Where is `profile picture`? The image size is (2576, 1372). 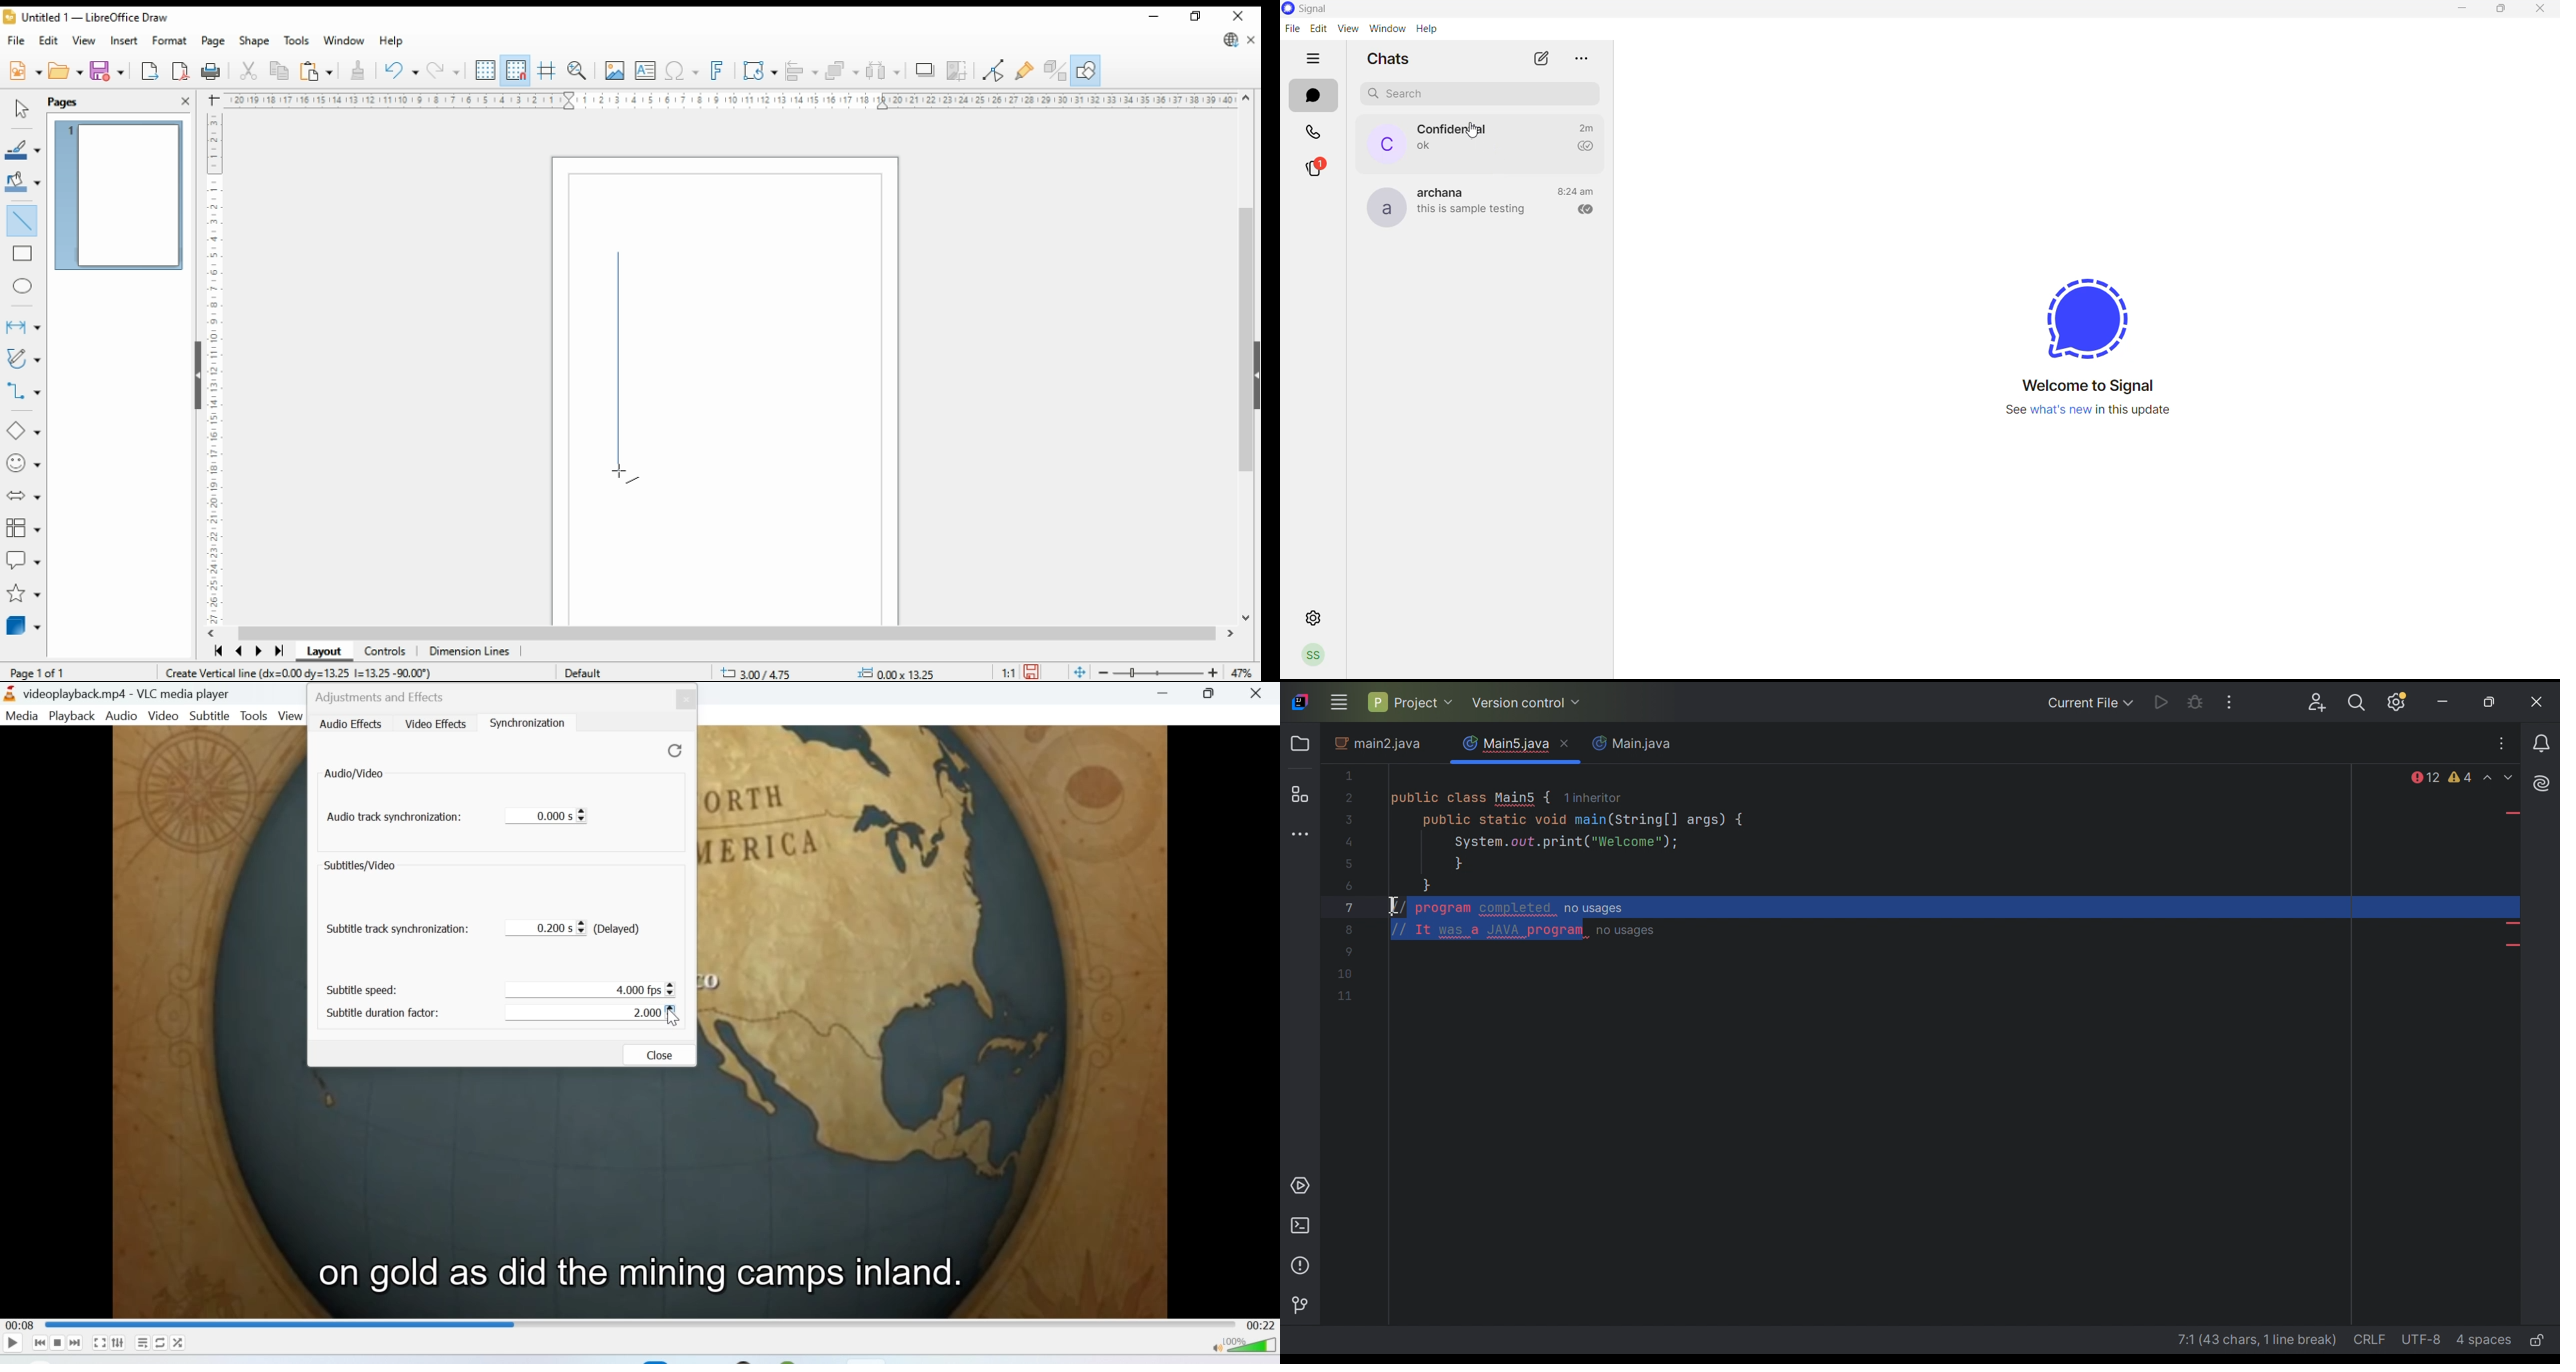
profile picture is located at coordinates (1378, 143).